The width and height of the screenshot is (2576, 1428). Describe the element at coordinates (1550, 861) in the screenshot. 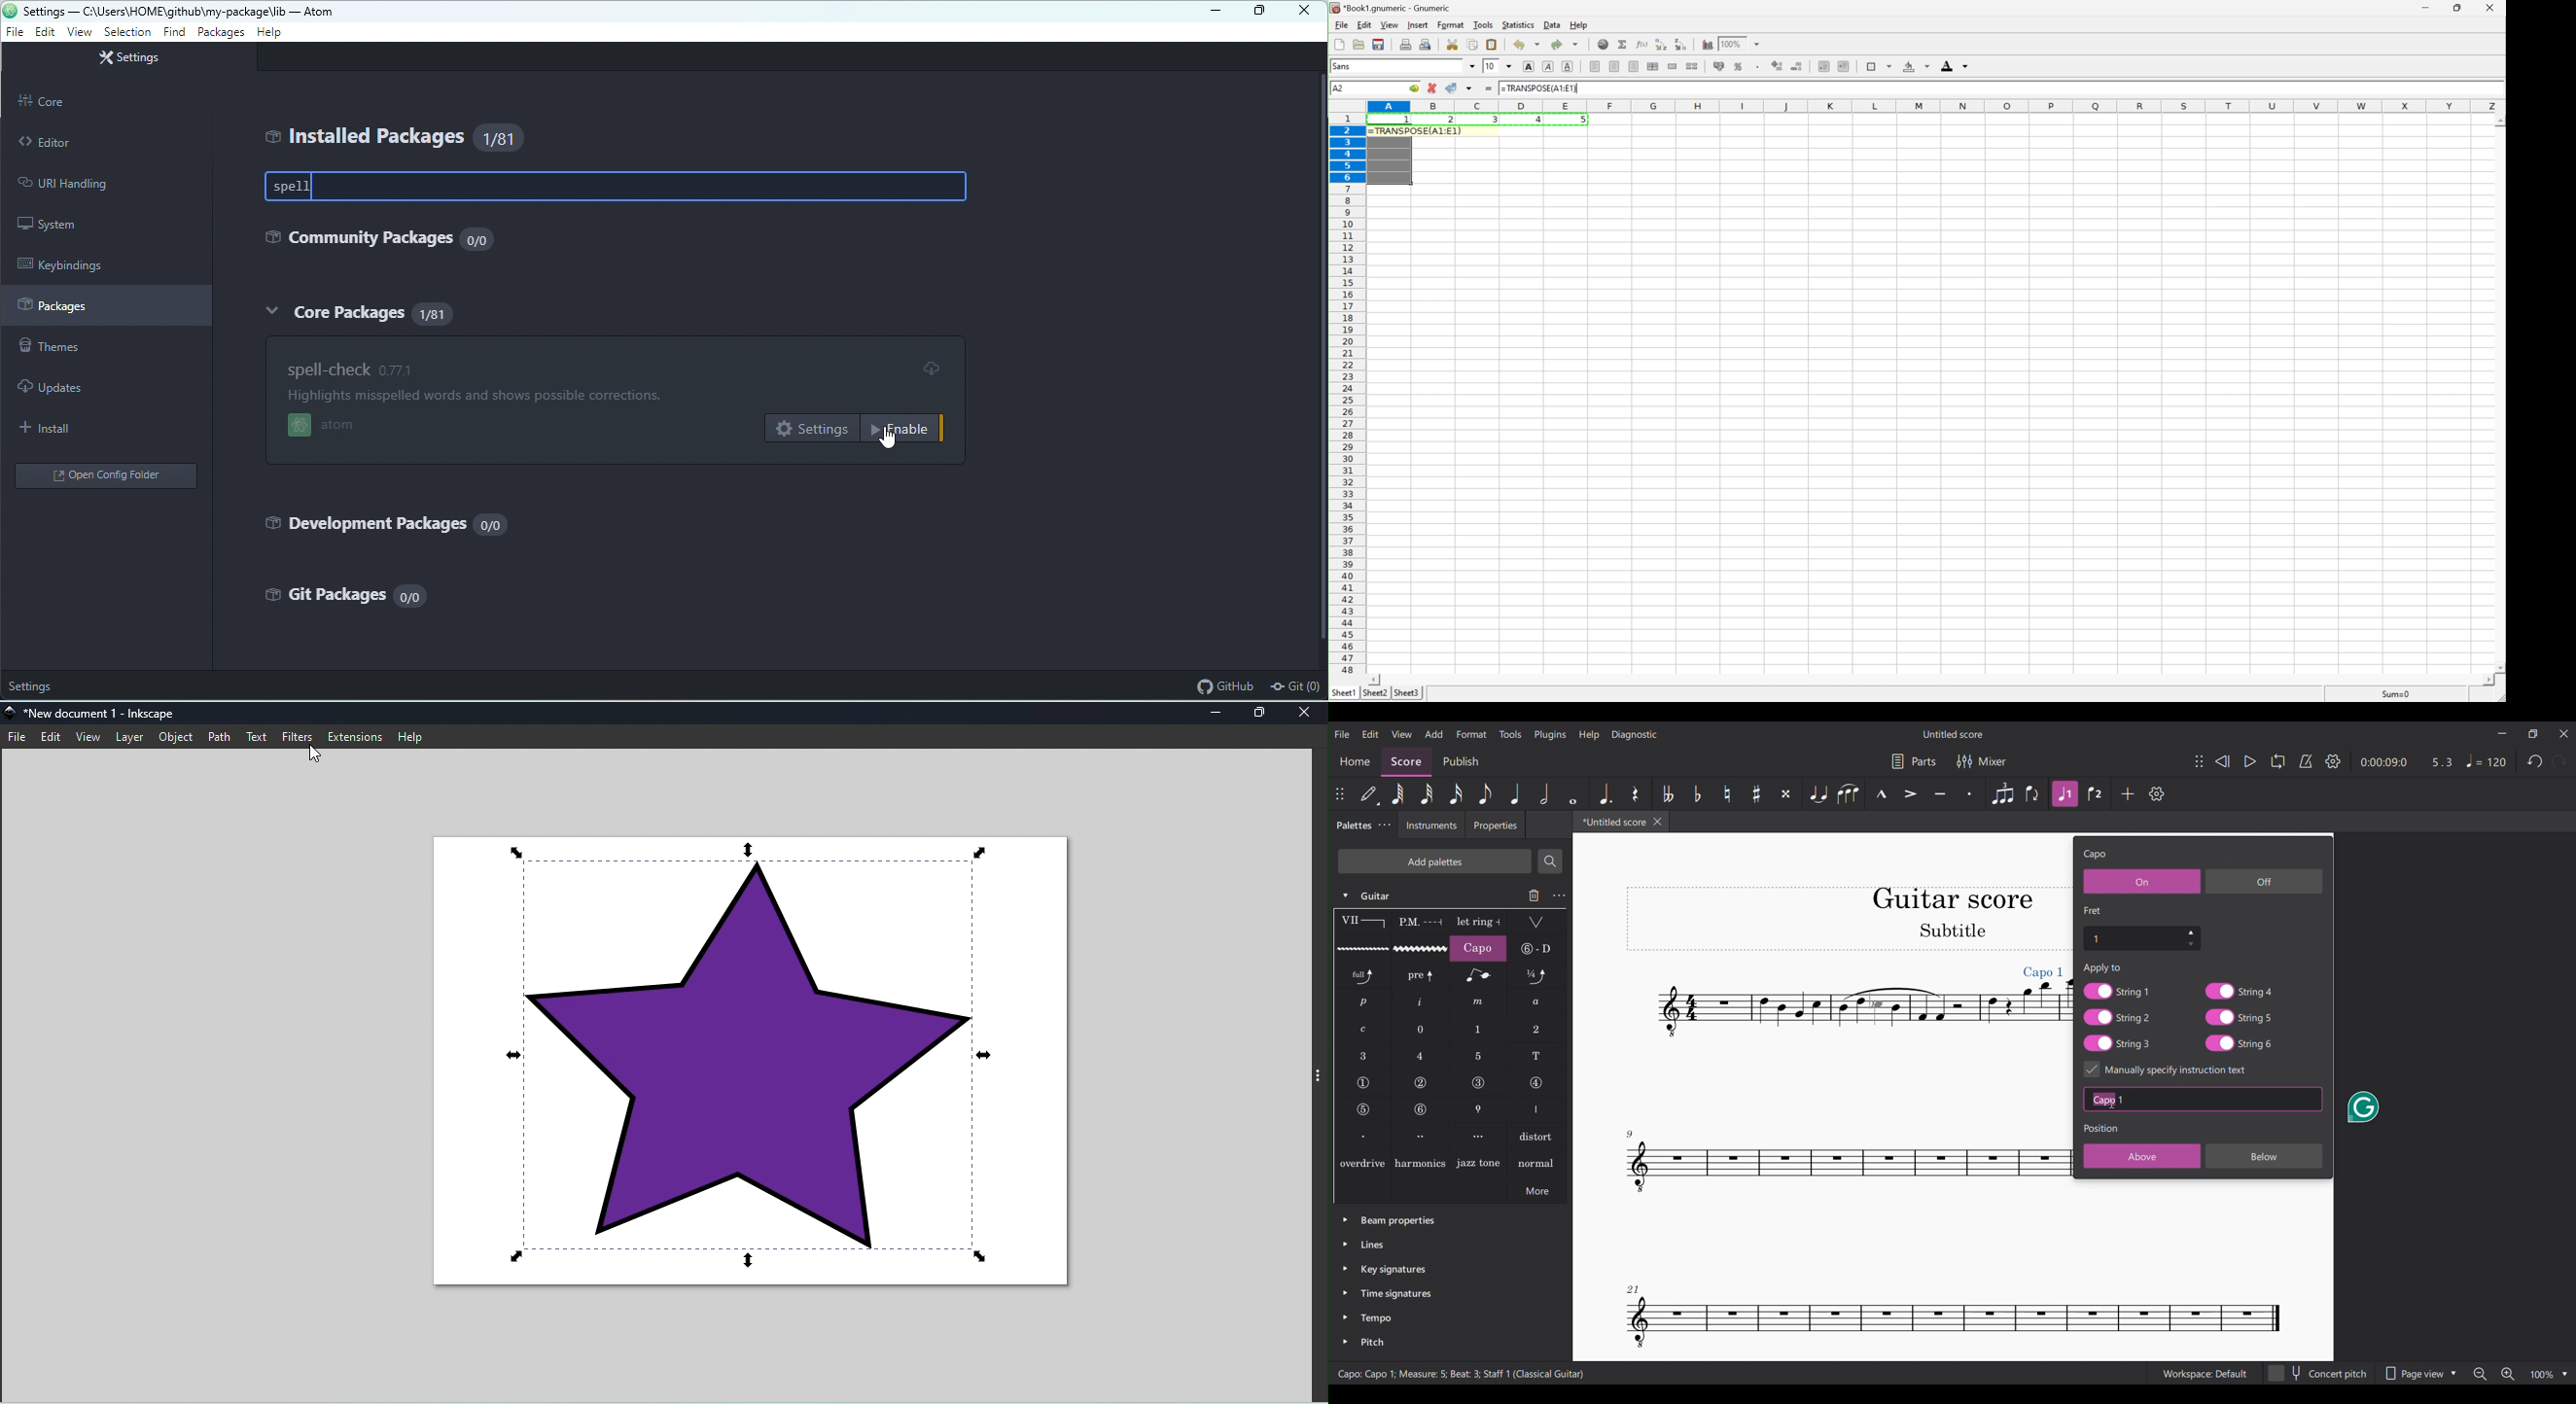

I see `Search` at that location.